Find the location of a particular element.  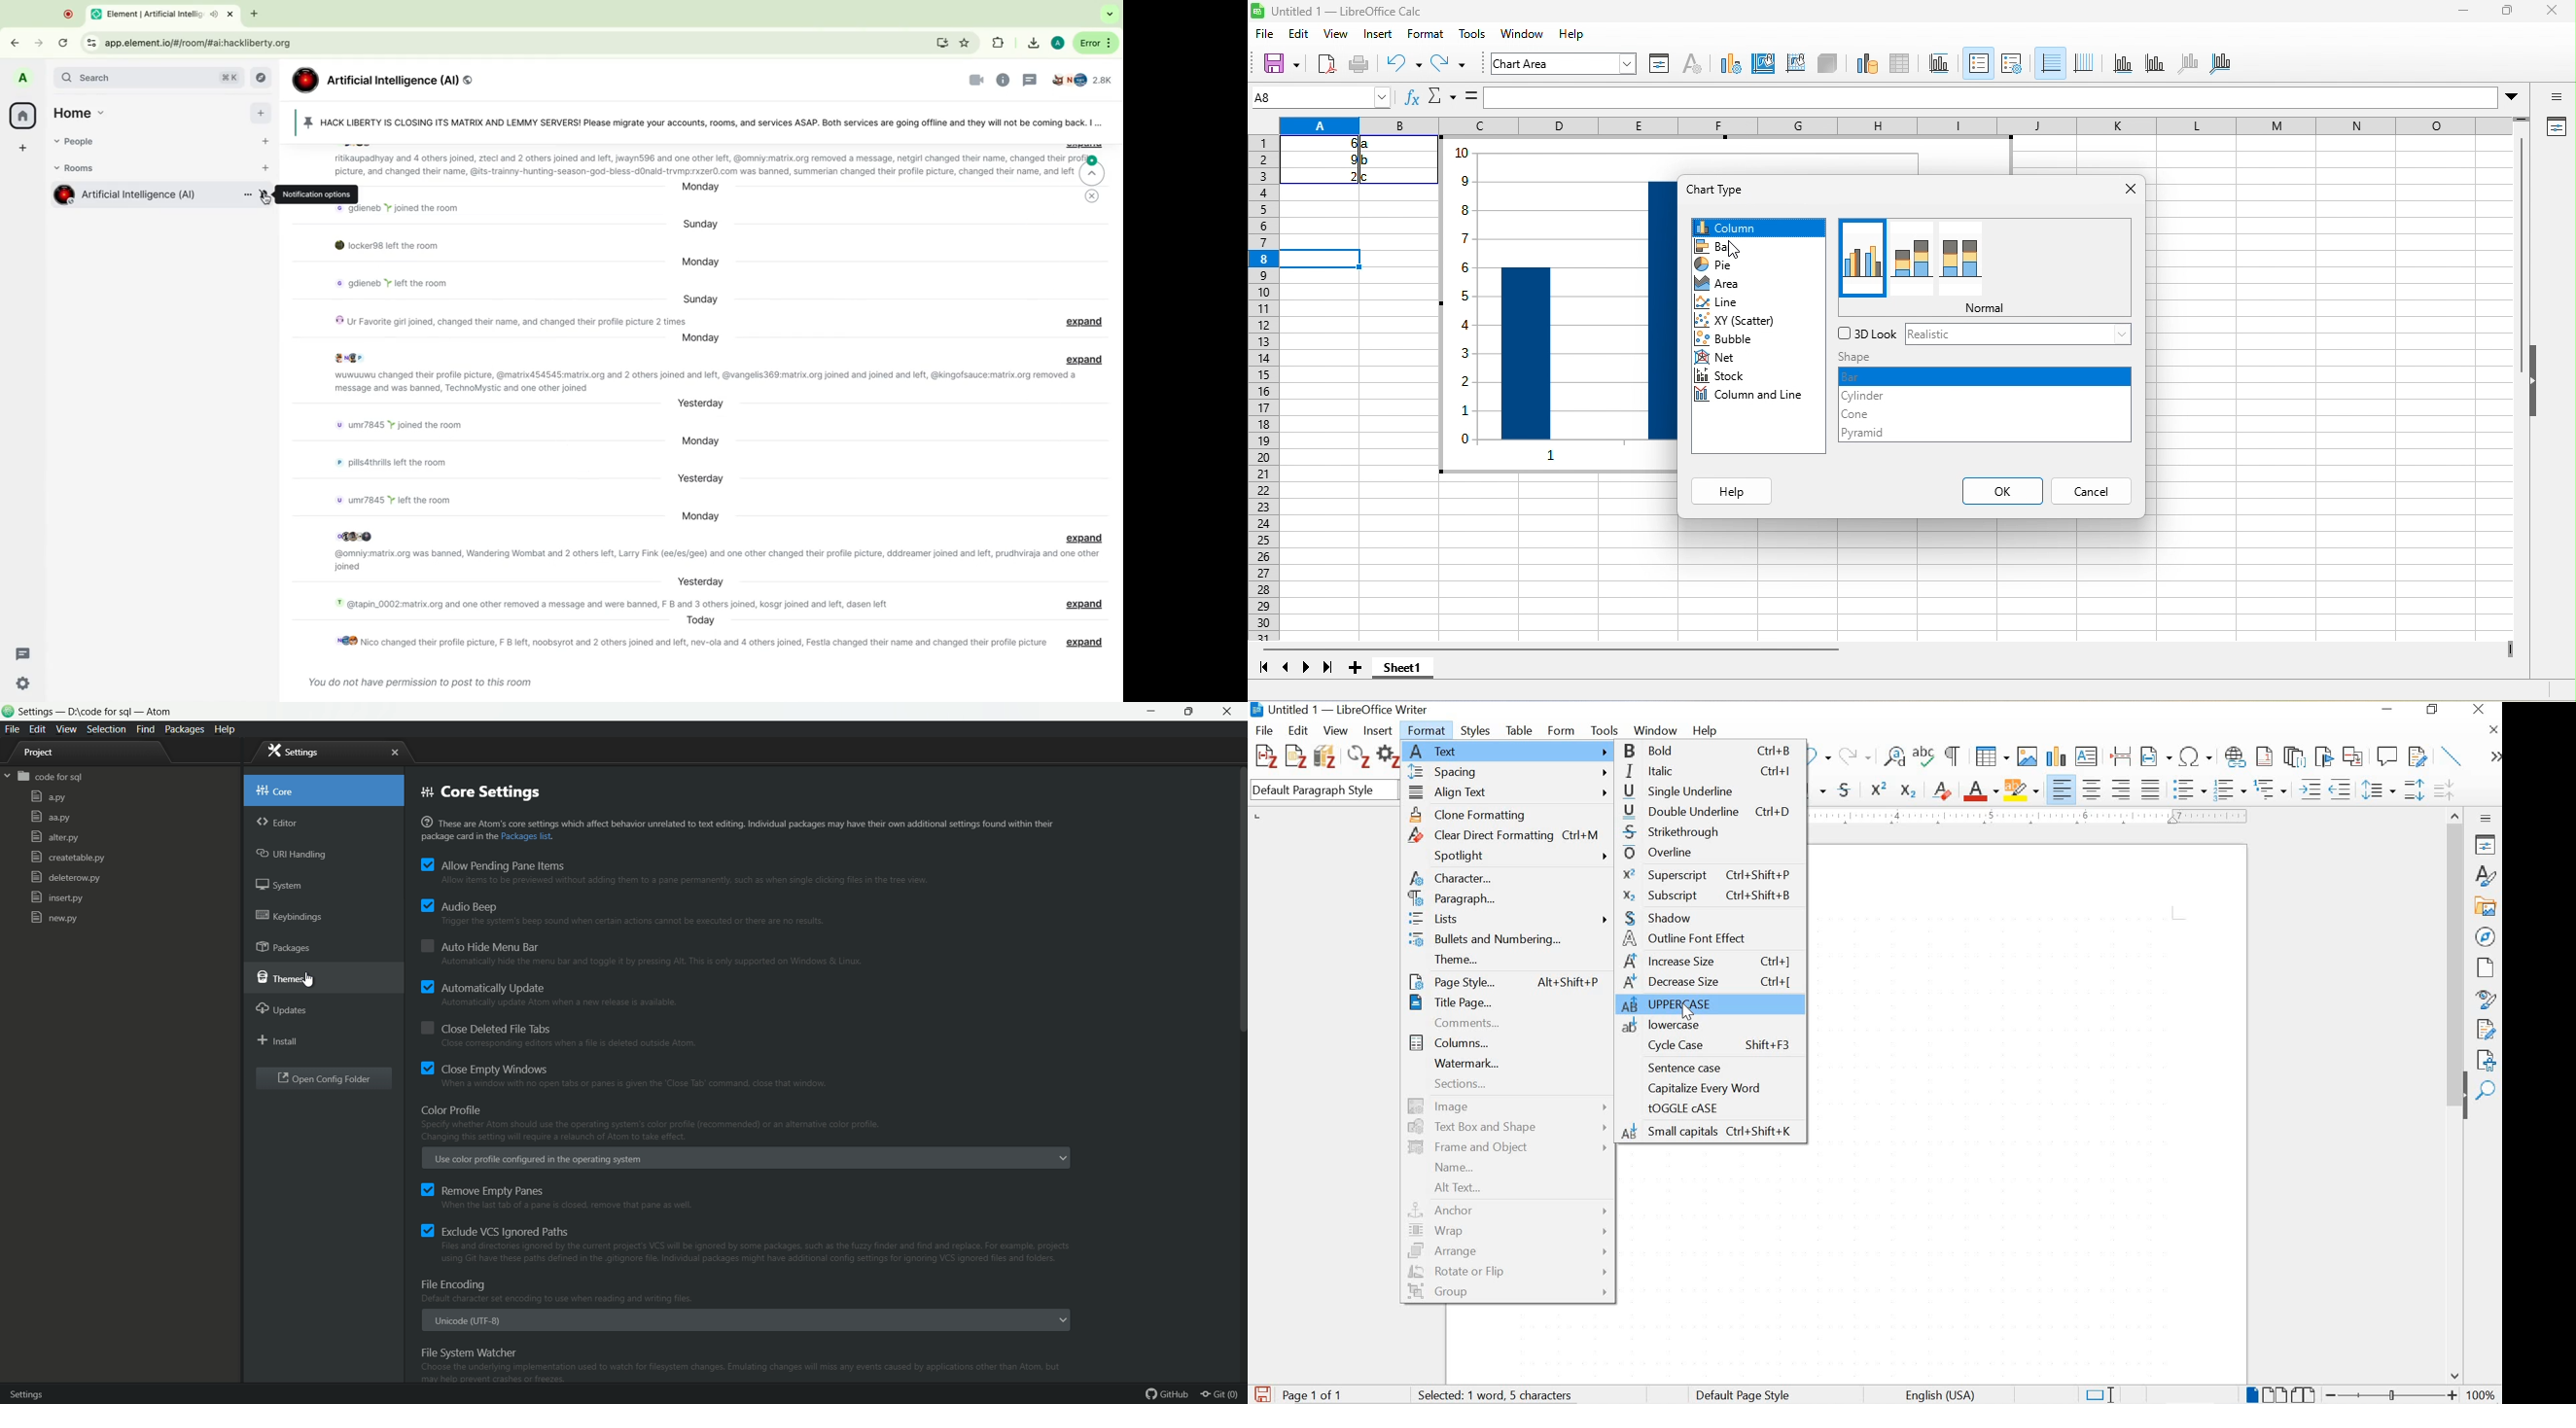

table is located at coordinates (1520, 729).